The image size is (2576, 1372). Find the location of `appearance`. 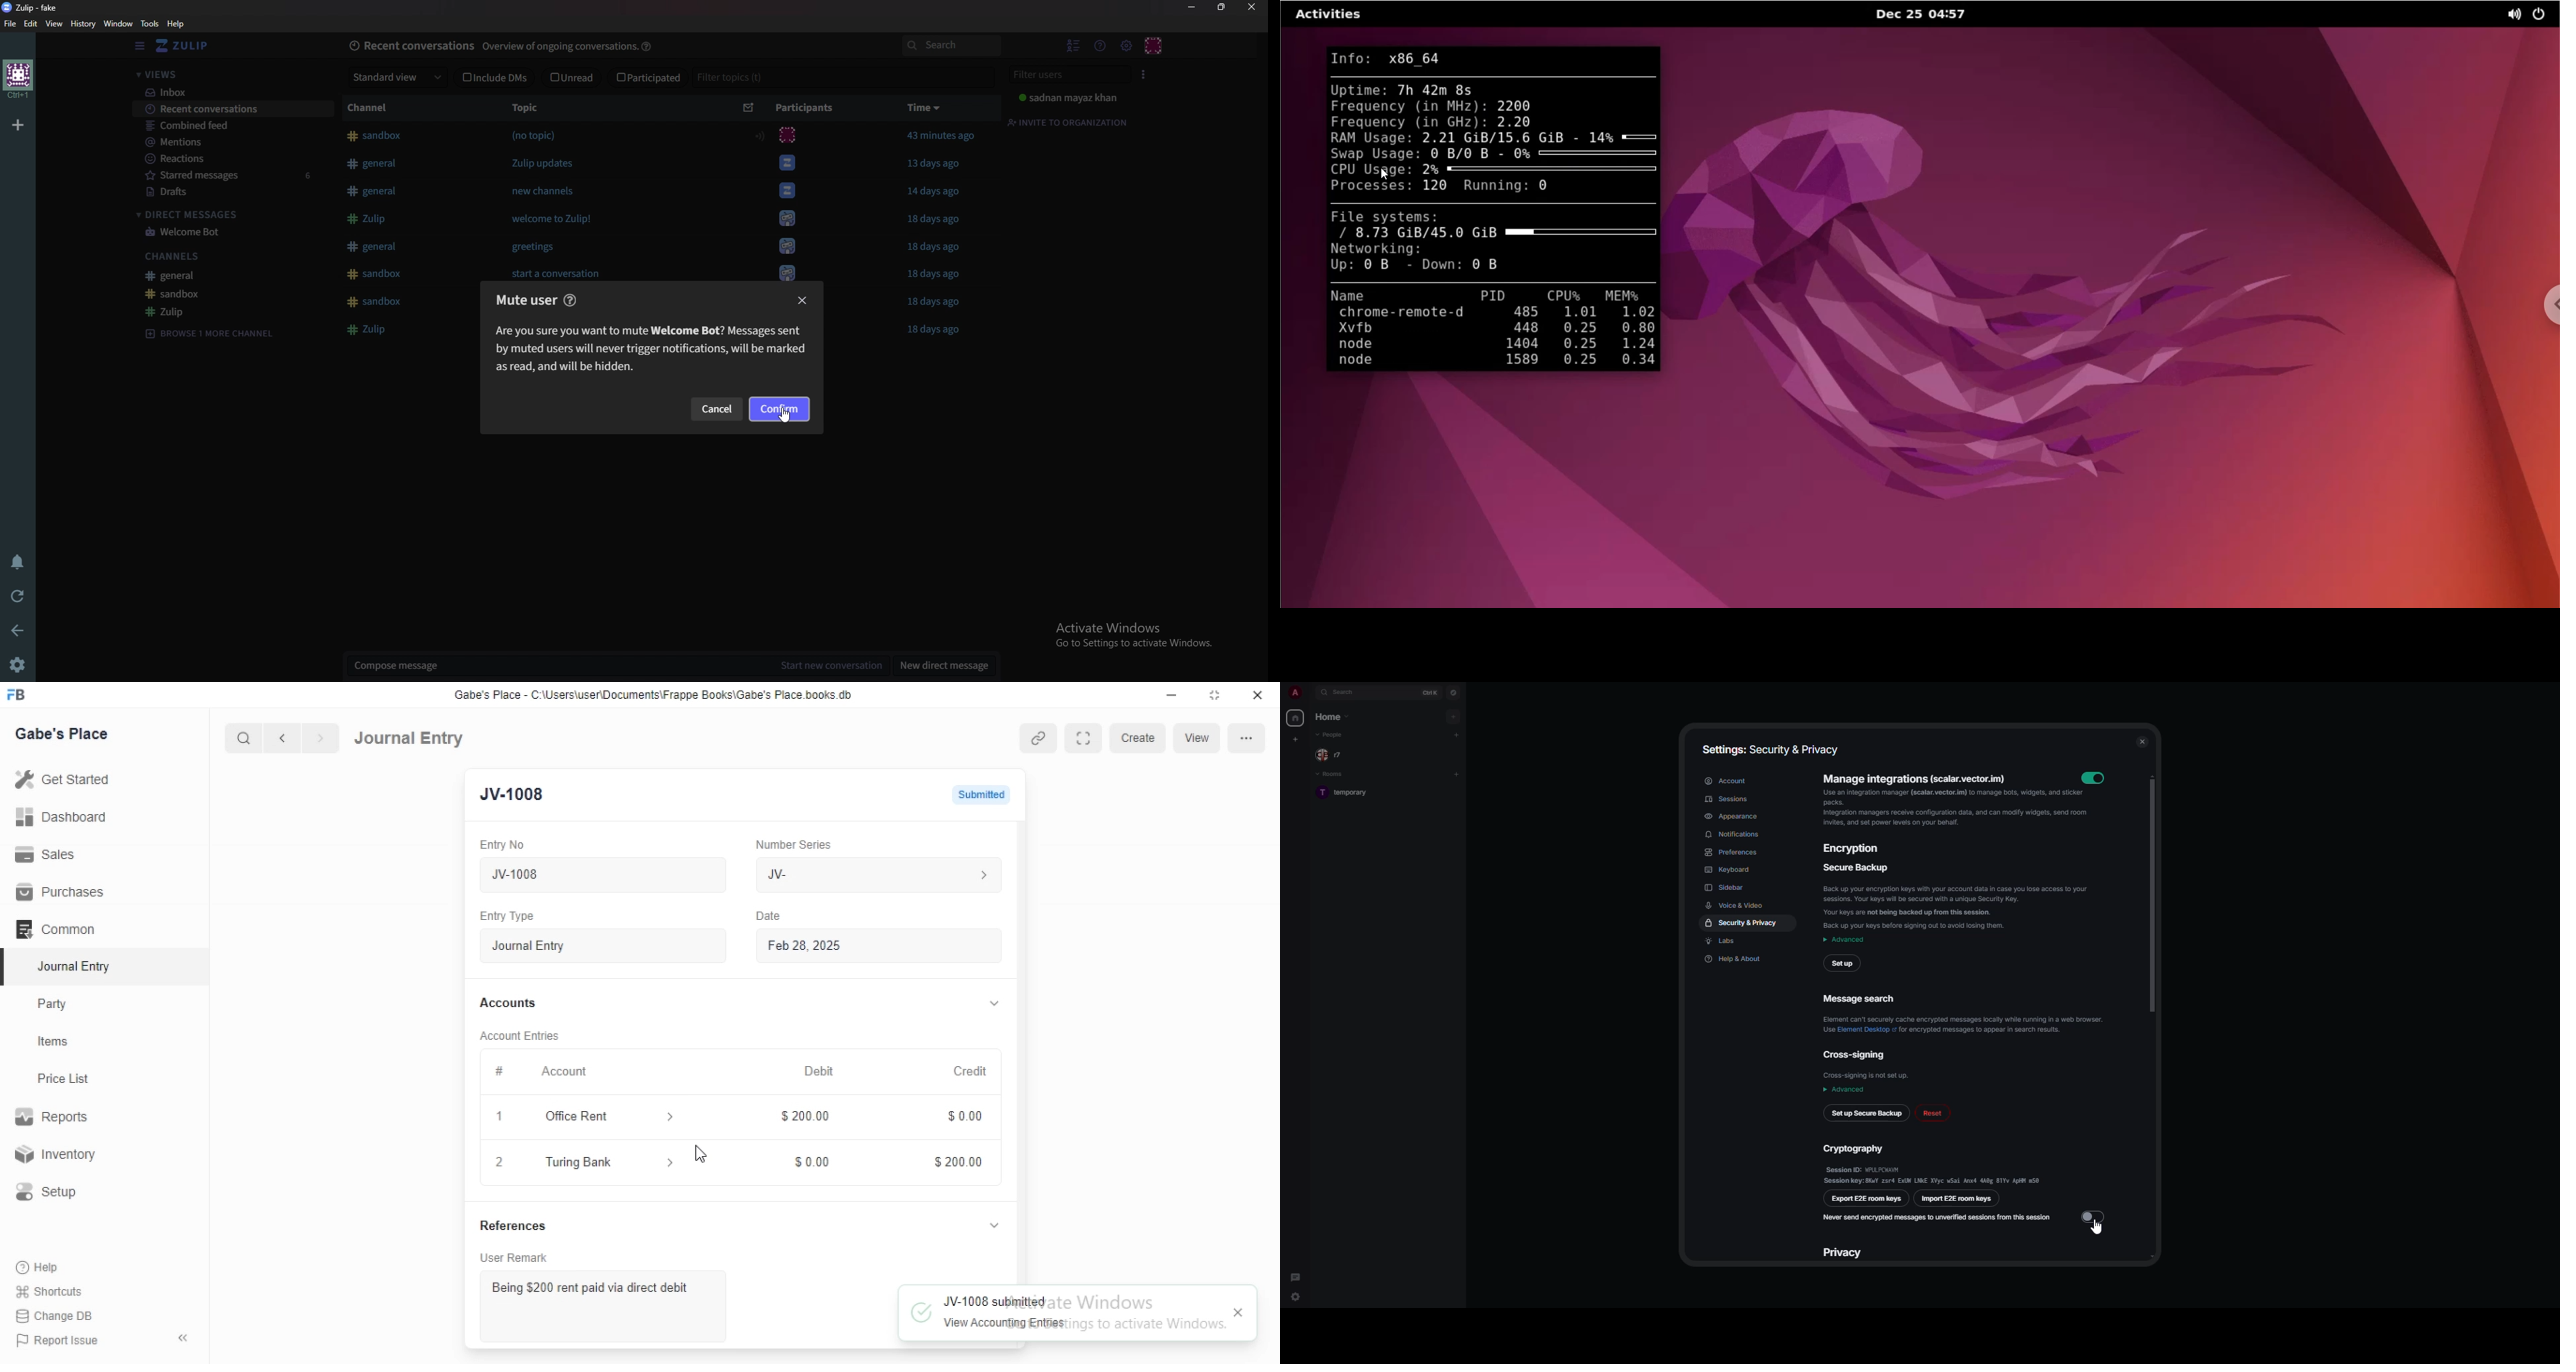

appearance is located at coordinates (1734, 817).